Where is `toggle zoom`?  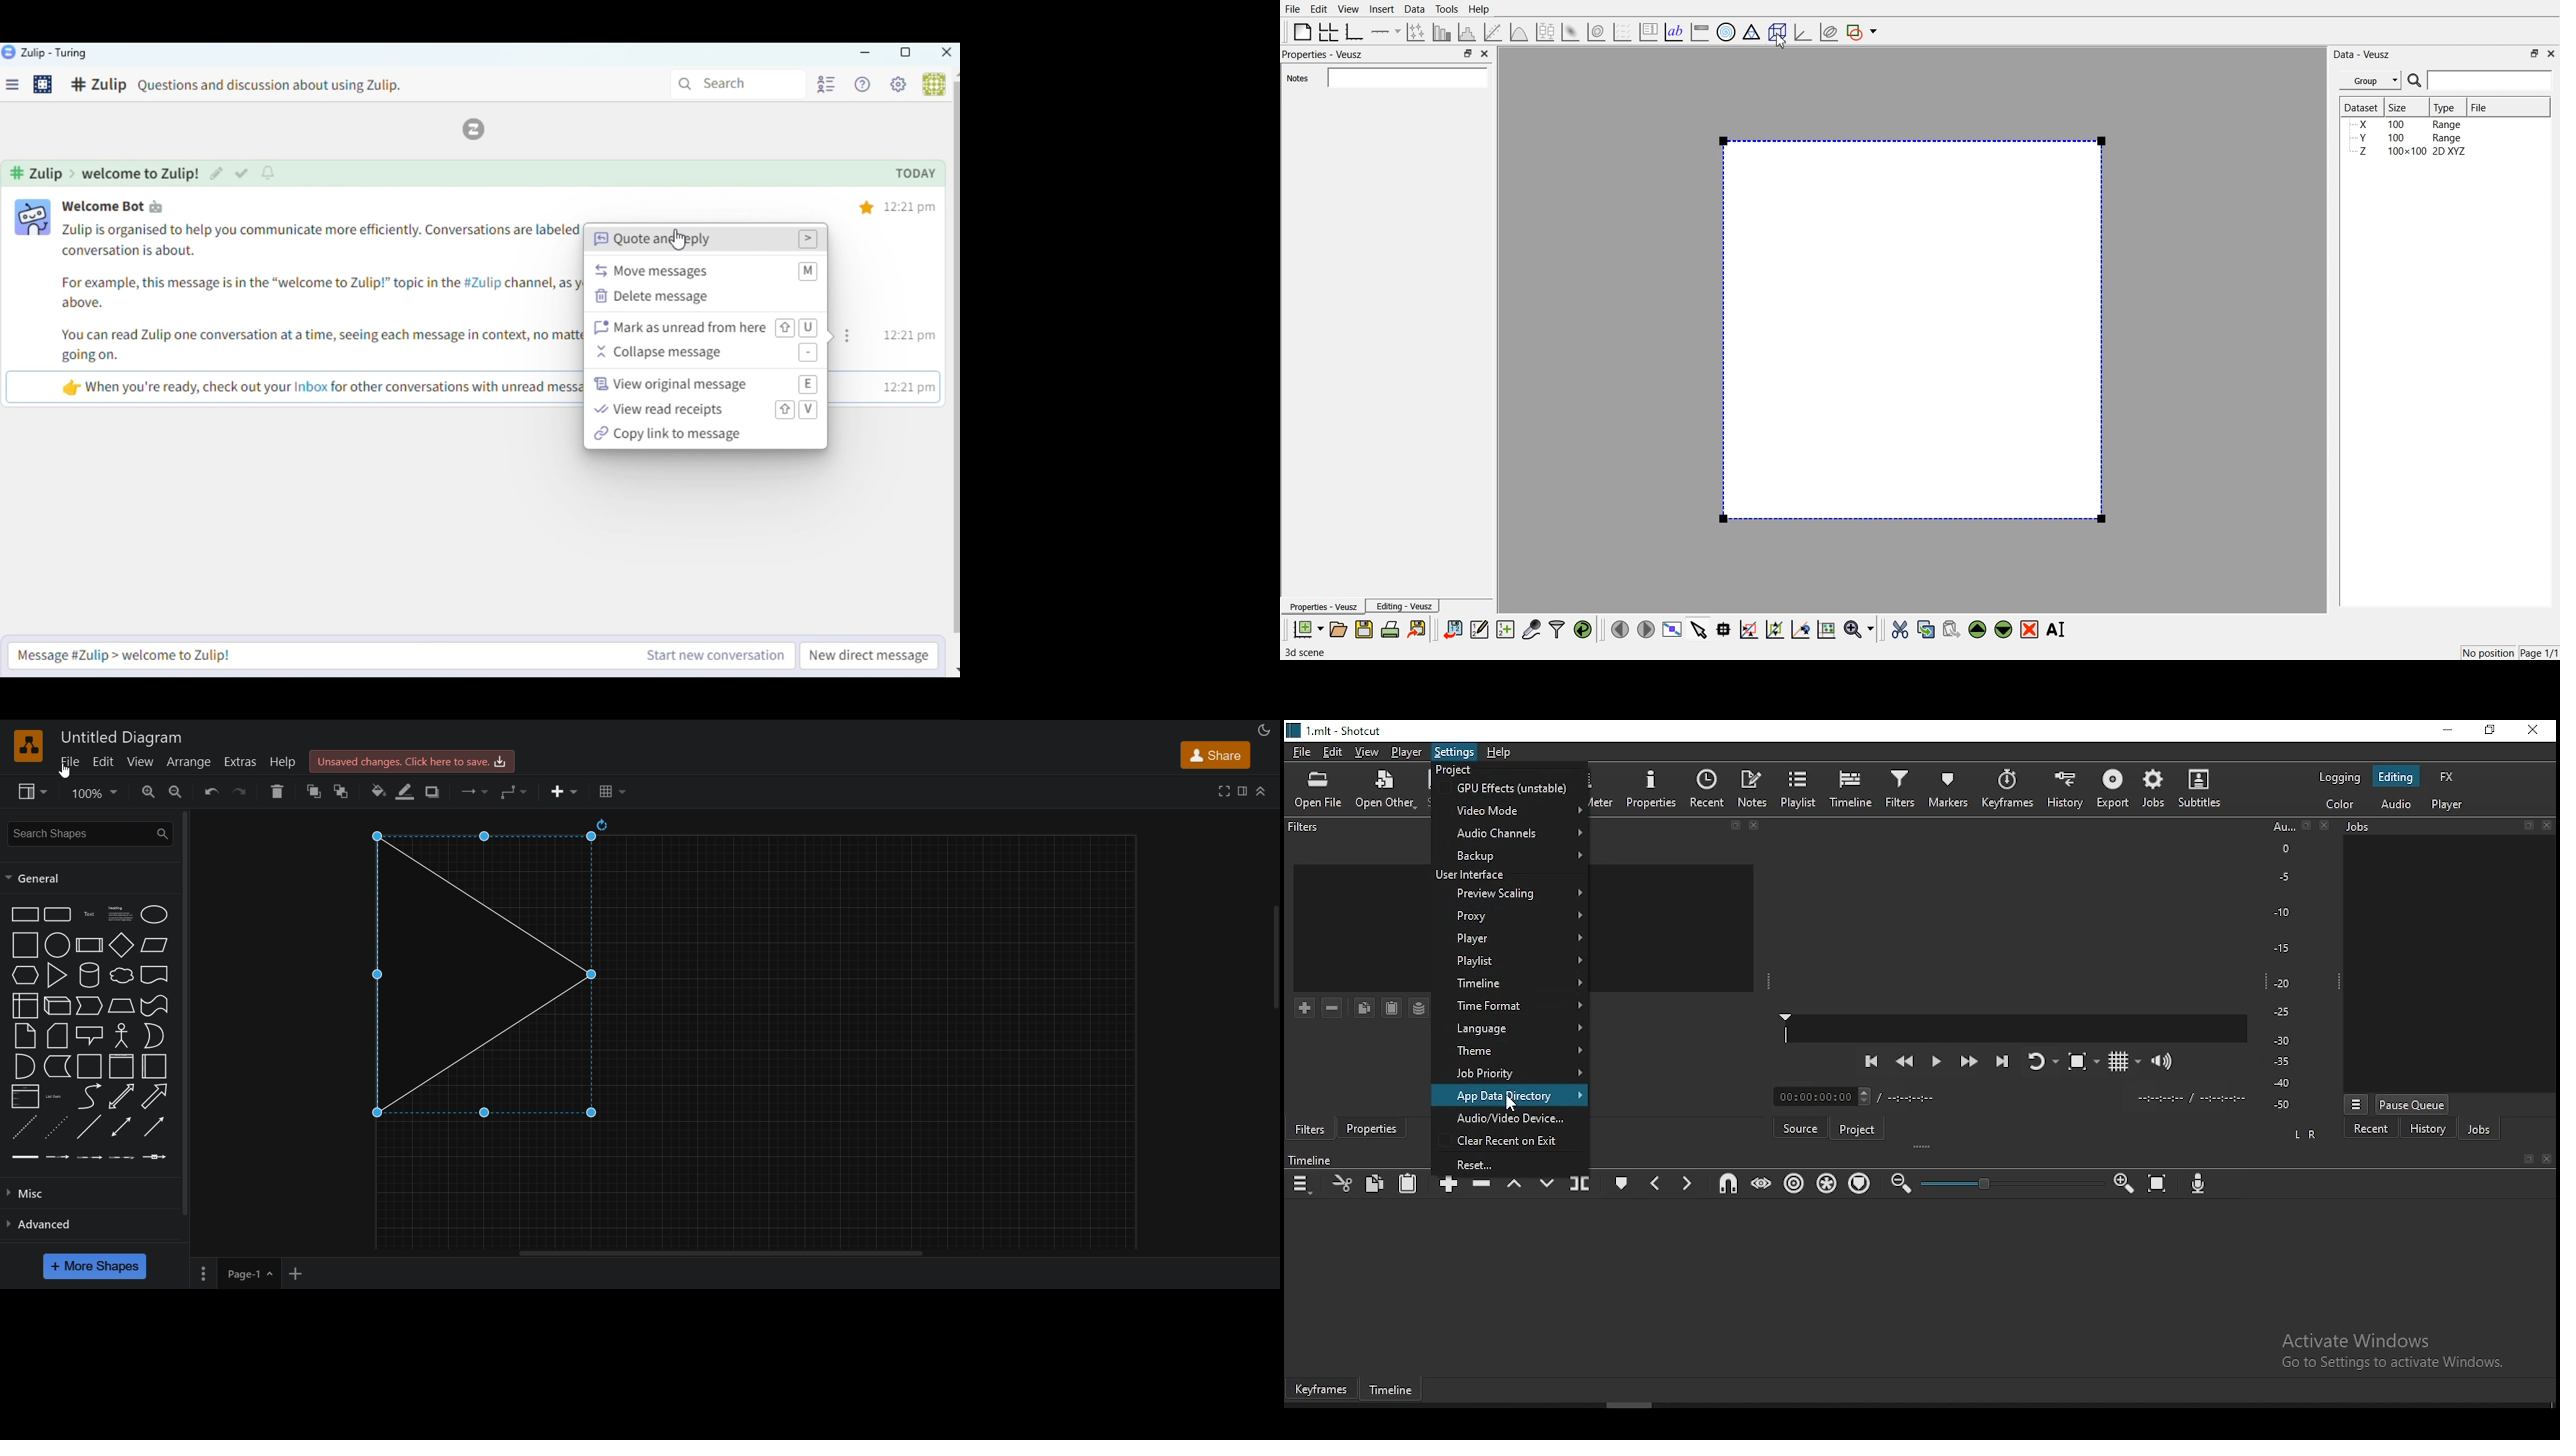
toggle zoom is located at coordinates (2080, 1064).